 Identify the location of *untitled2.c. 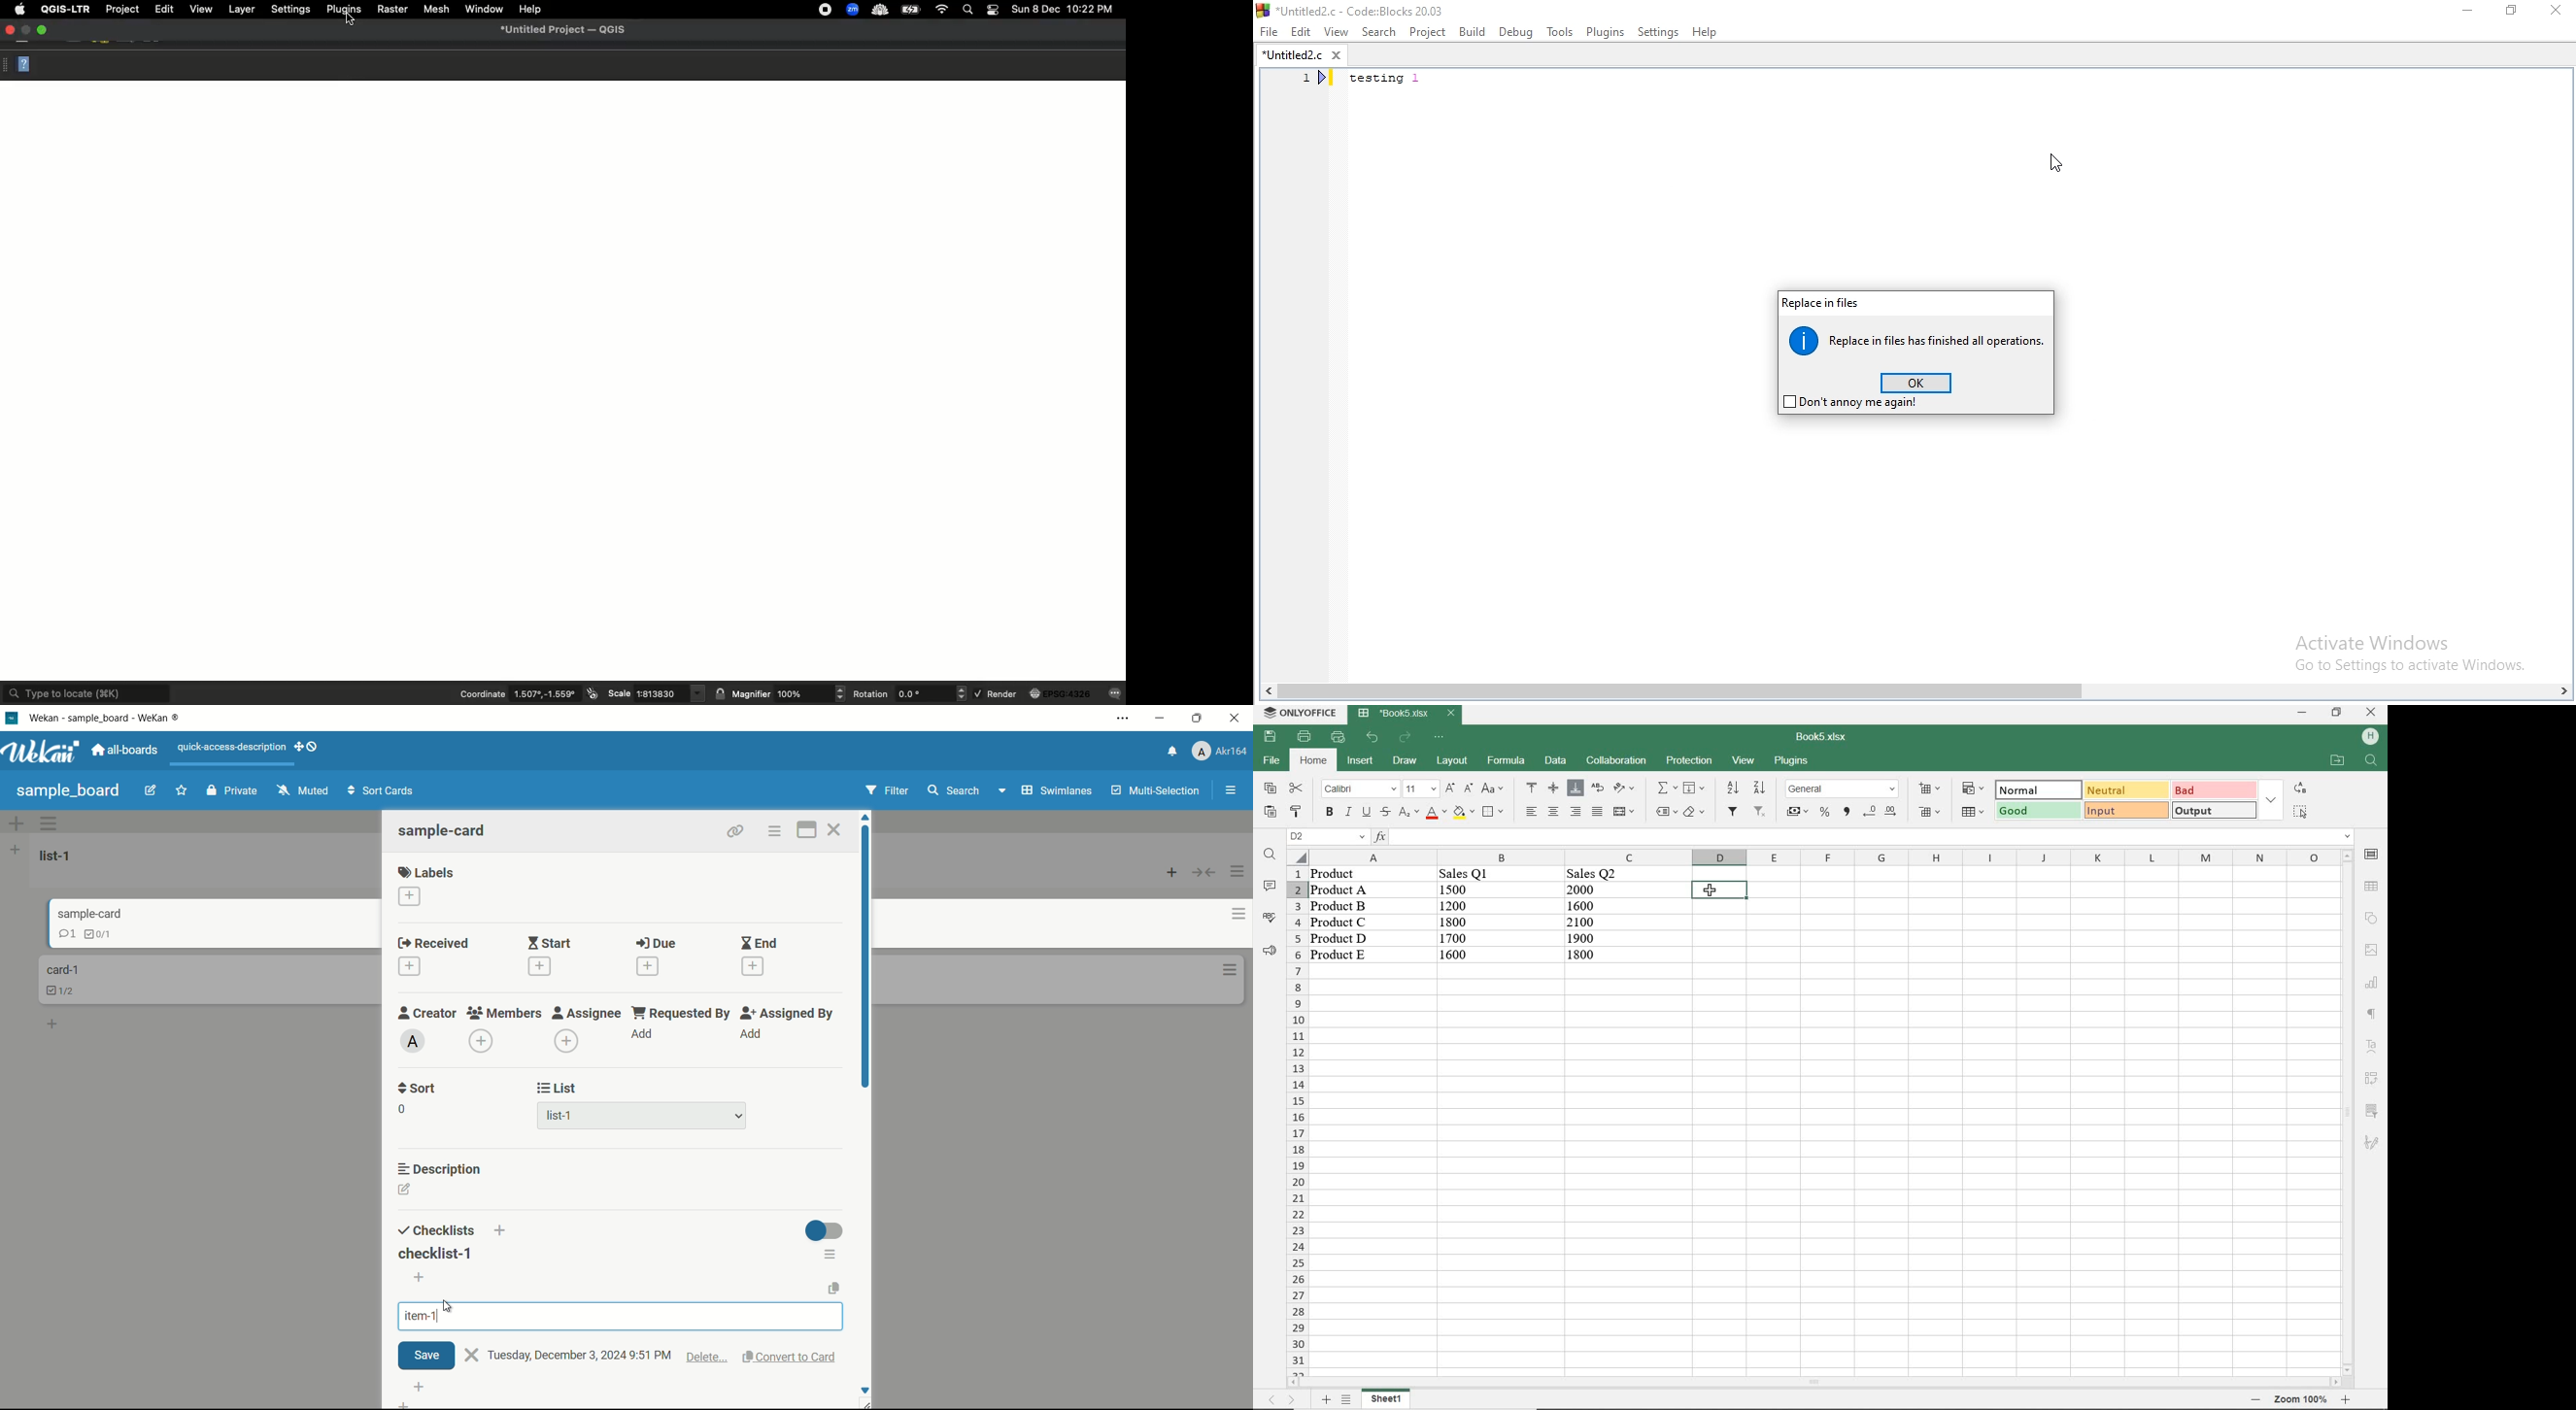
(1301, 57).